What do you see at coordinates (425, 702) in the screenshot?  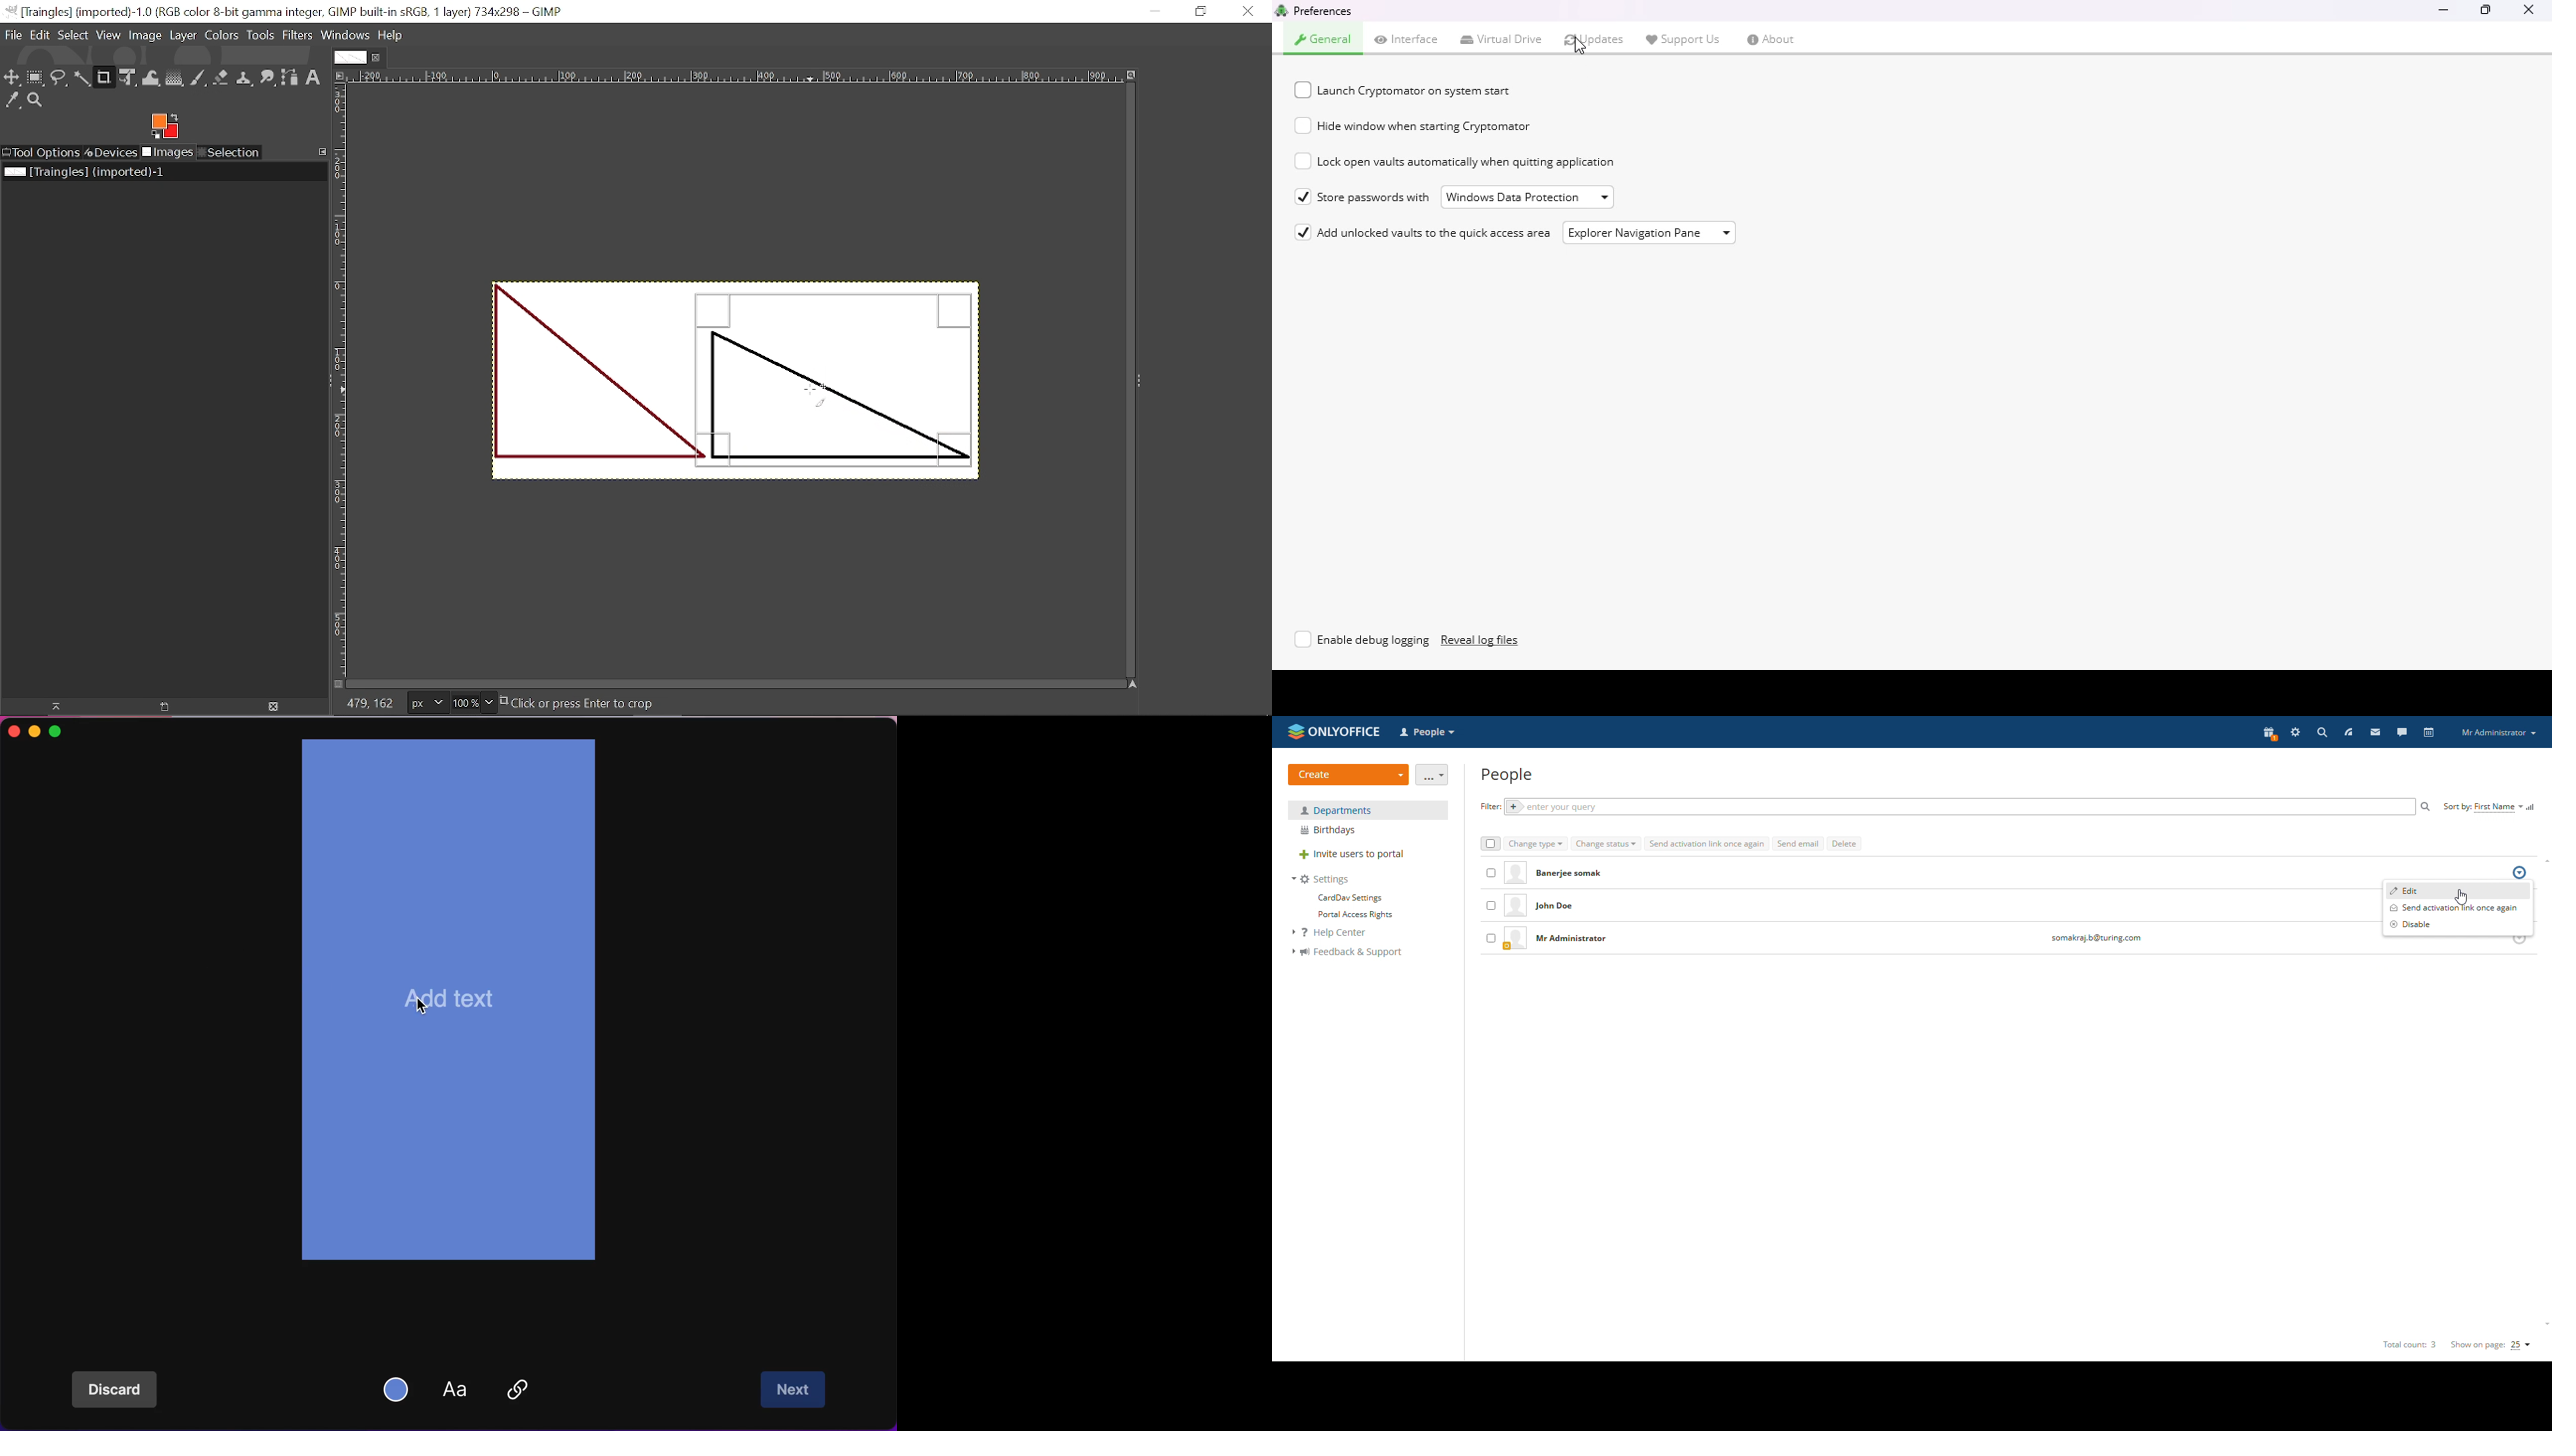 I see `Current image format` at bounding box center [425, 702].